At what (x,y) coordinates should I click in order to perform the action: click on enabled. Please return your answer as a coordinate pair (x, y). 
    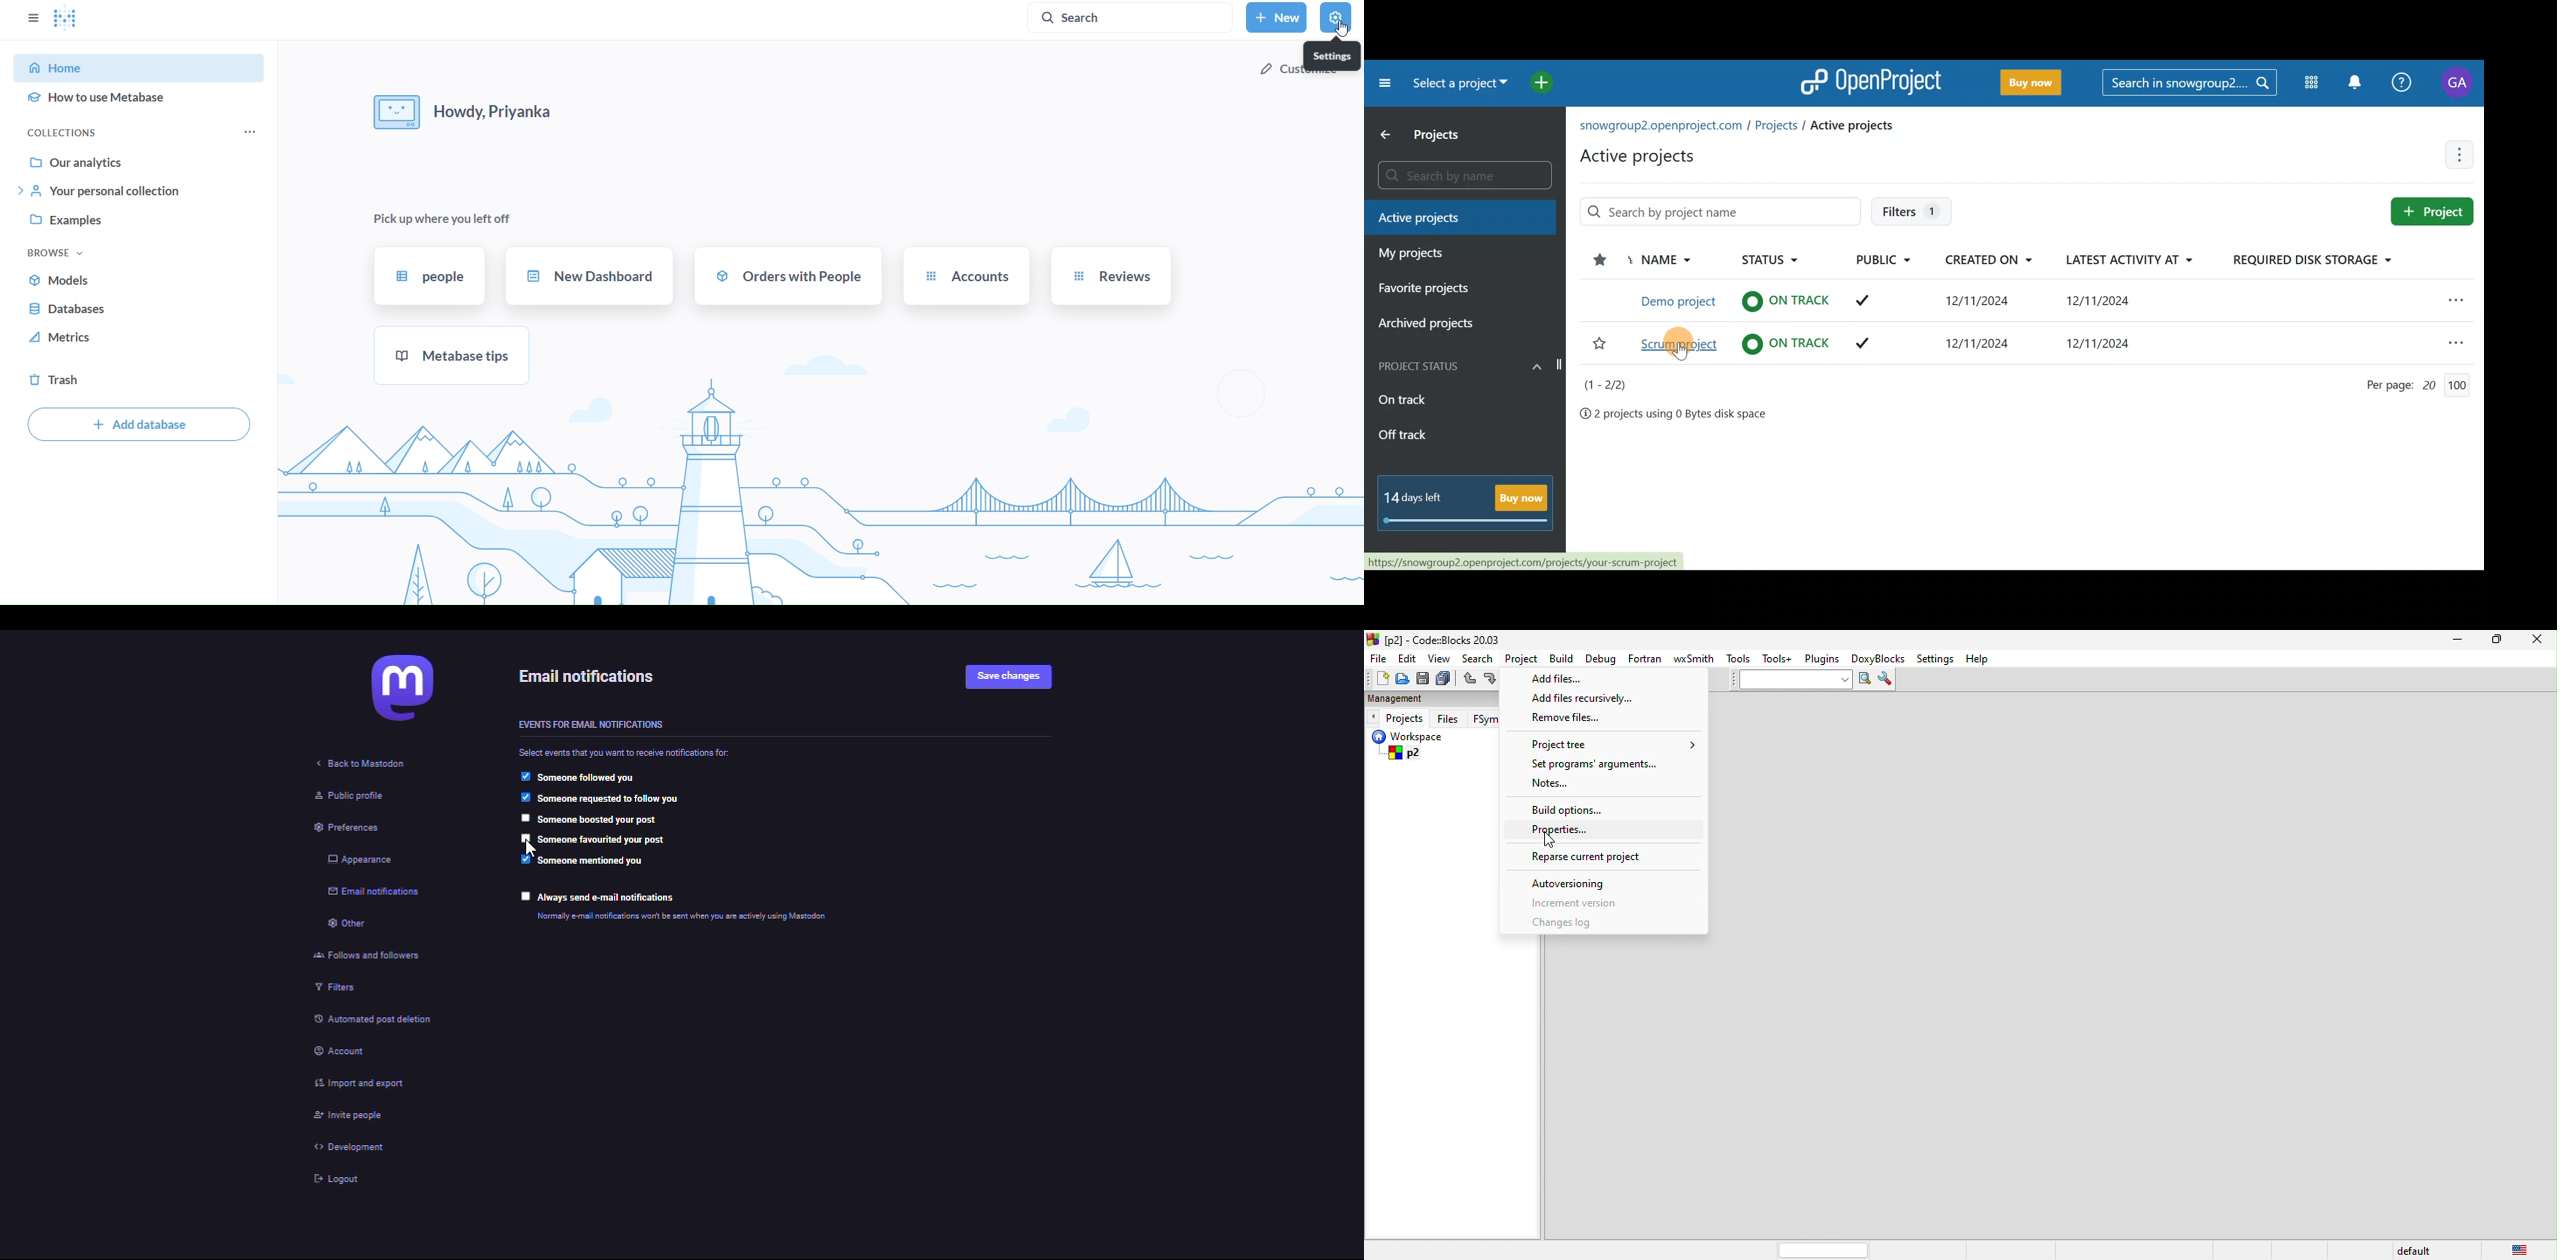
    Looking at the image, I should click on (524, 860).